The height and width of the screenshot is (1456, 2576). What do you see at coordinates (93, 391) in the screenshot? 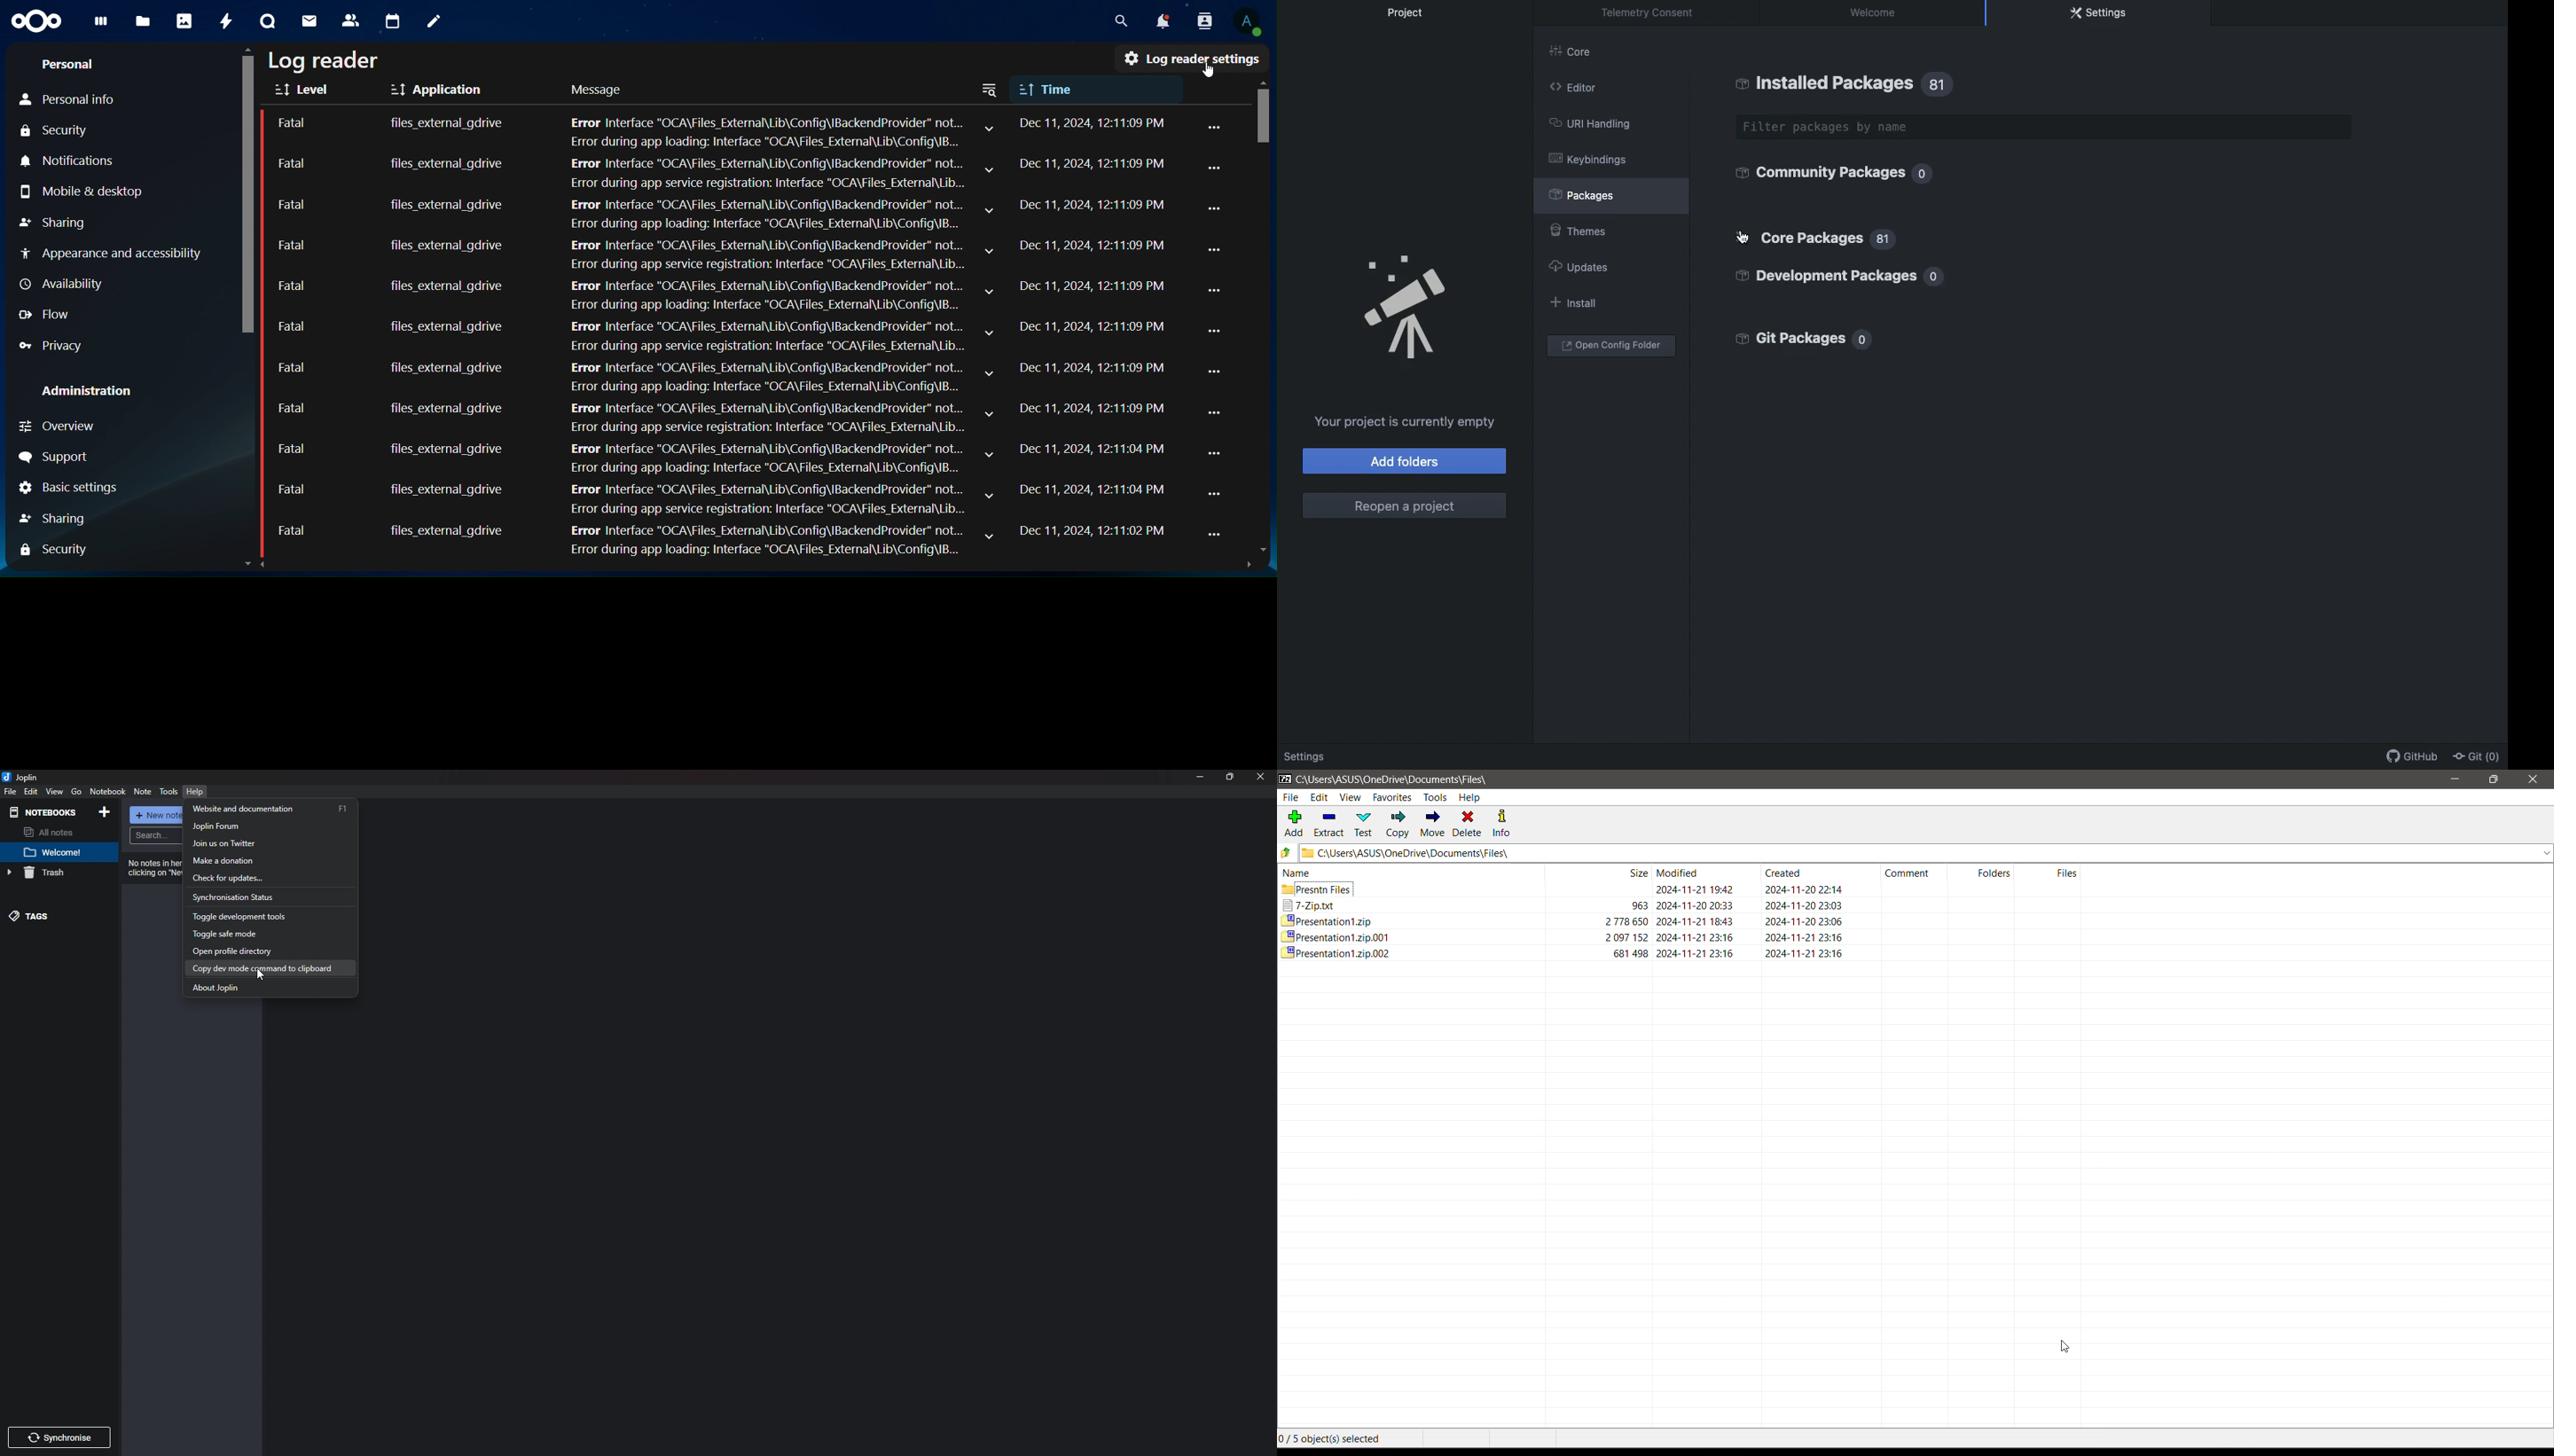
I see `administration` at bounding box center [93, 391].